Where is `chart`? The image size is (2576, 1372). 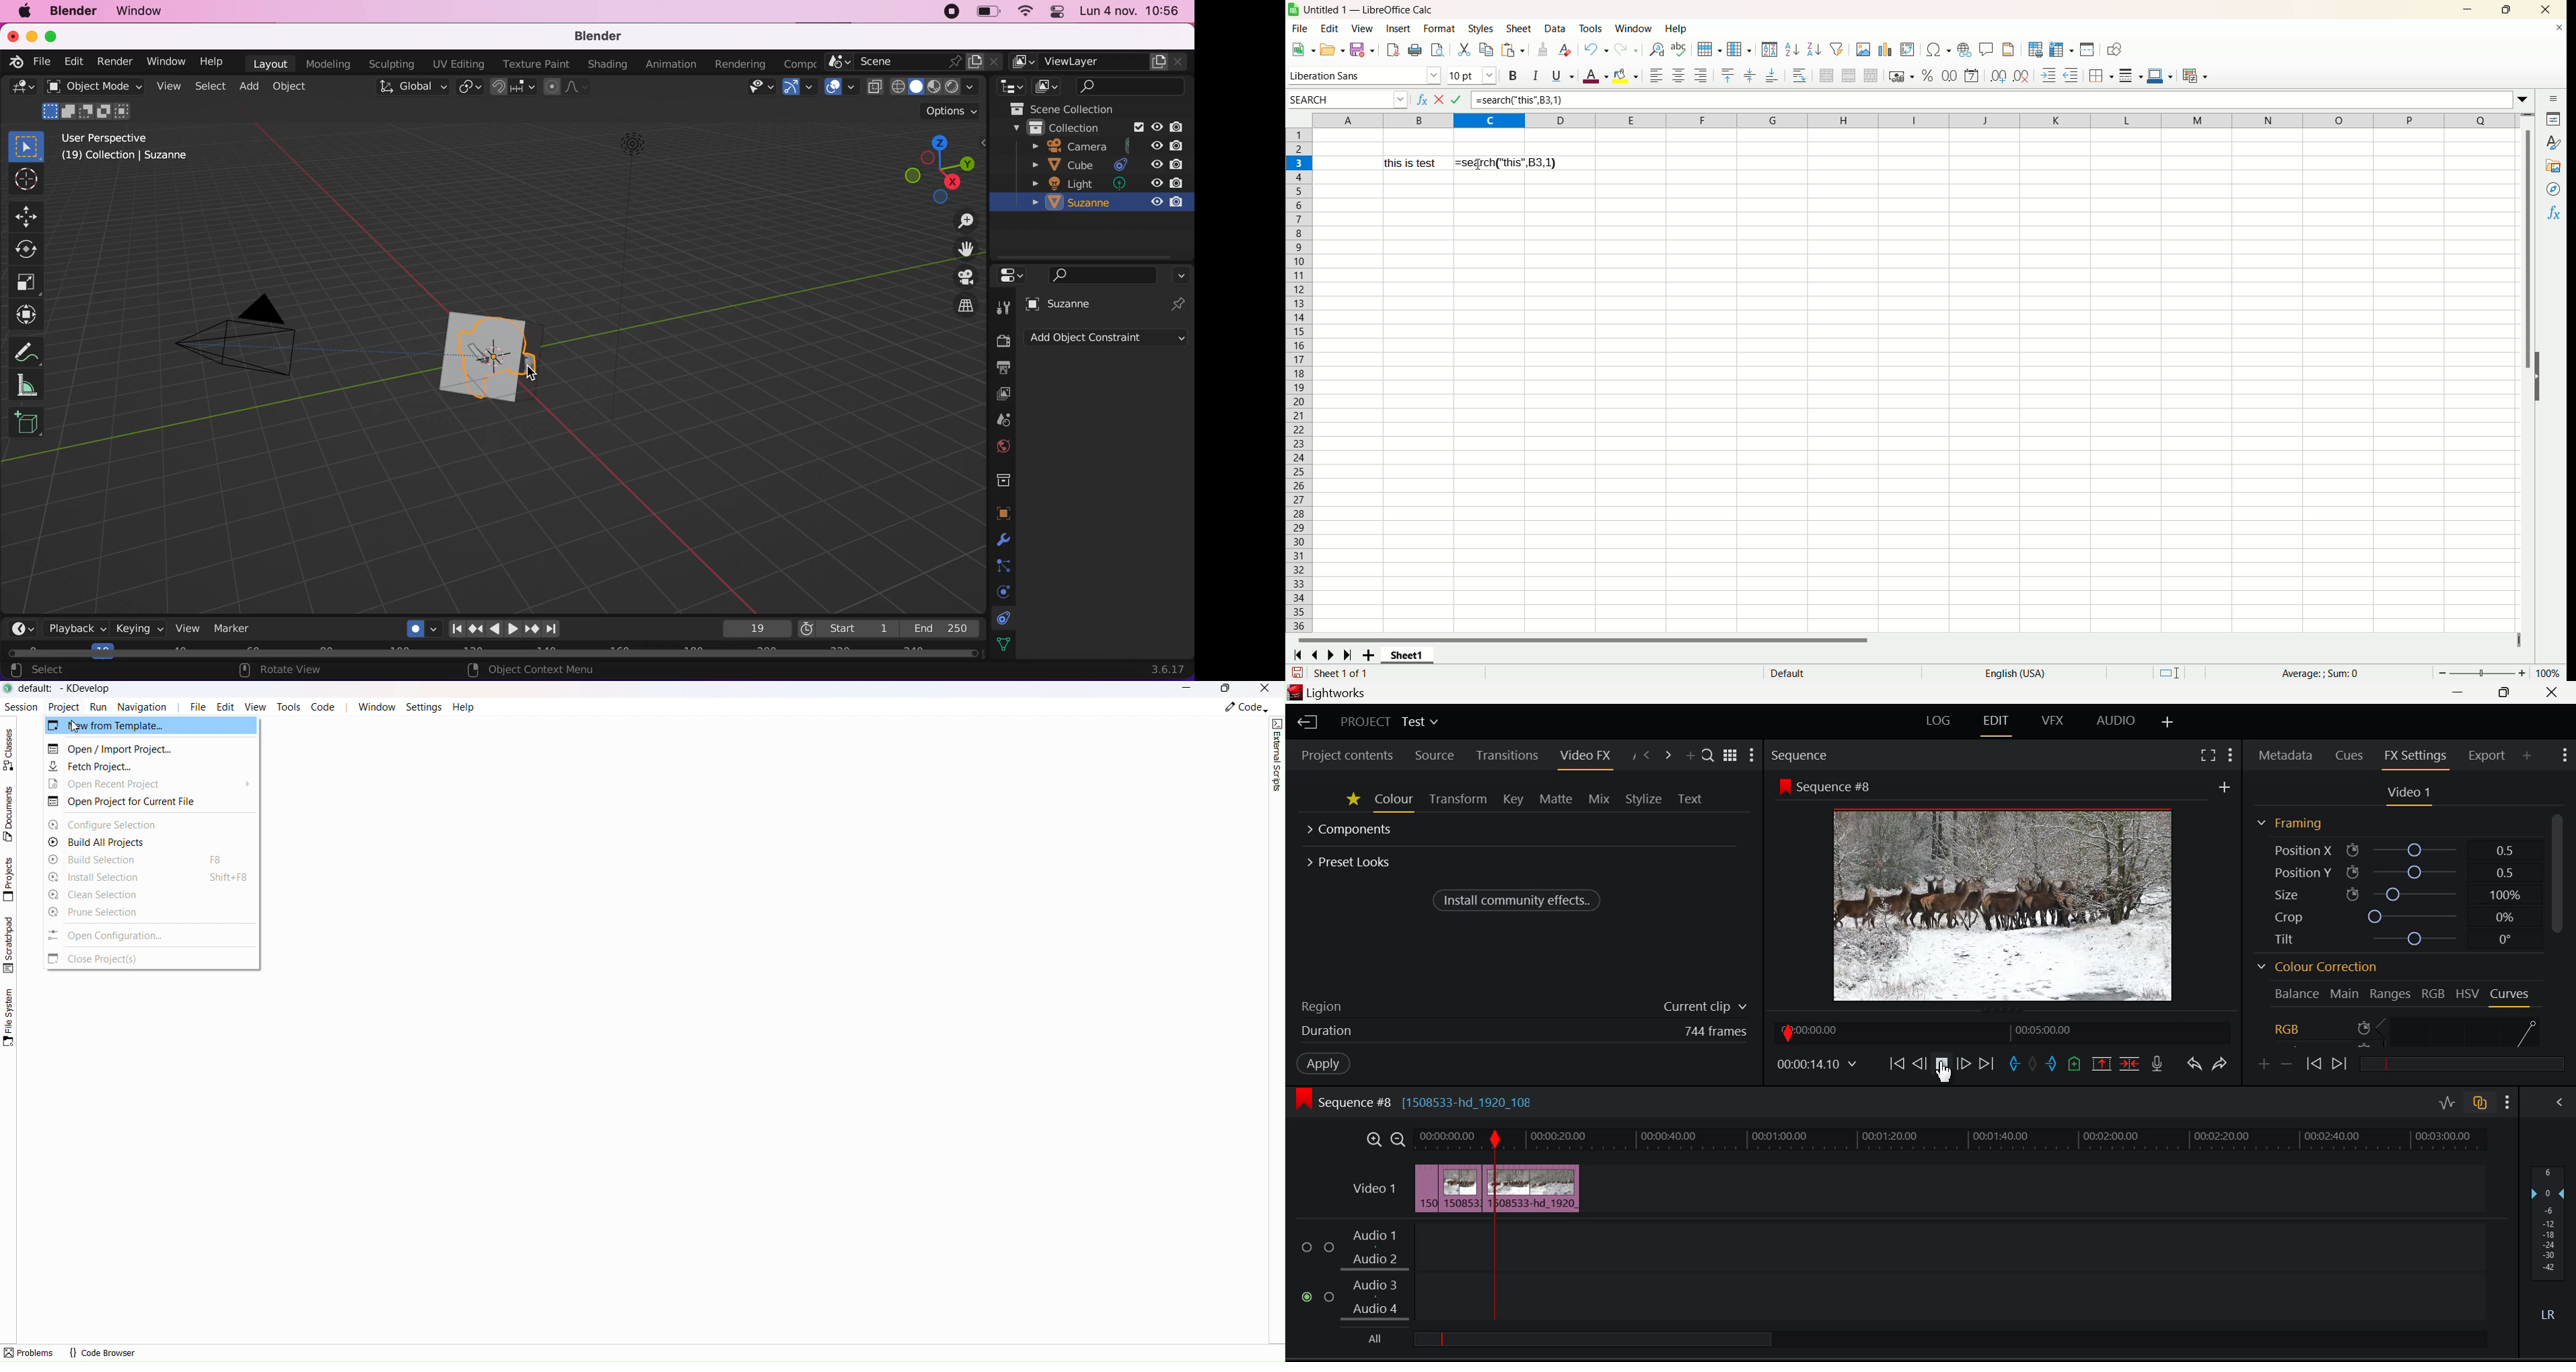
chart is located at coordinates (1886, 48).